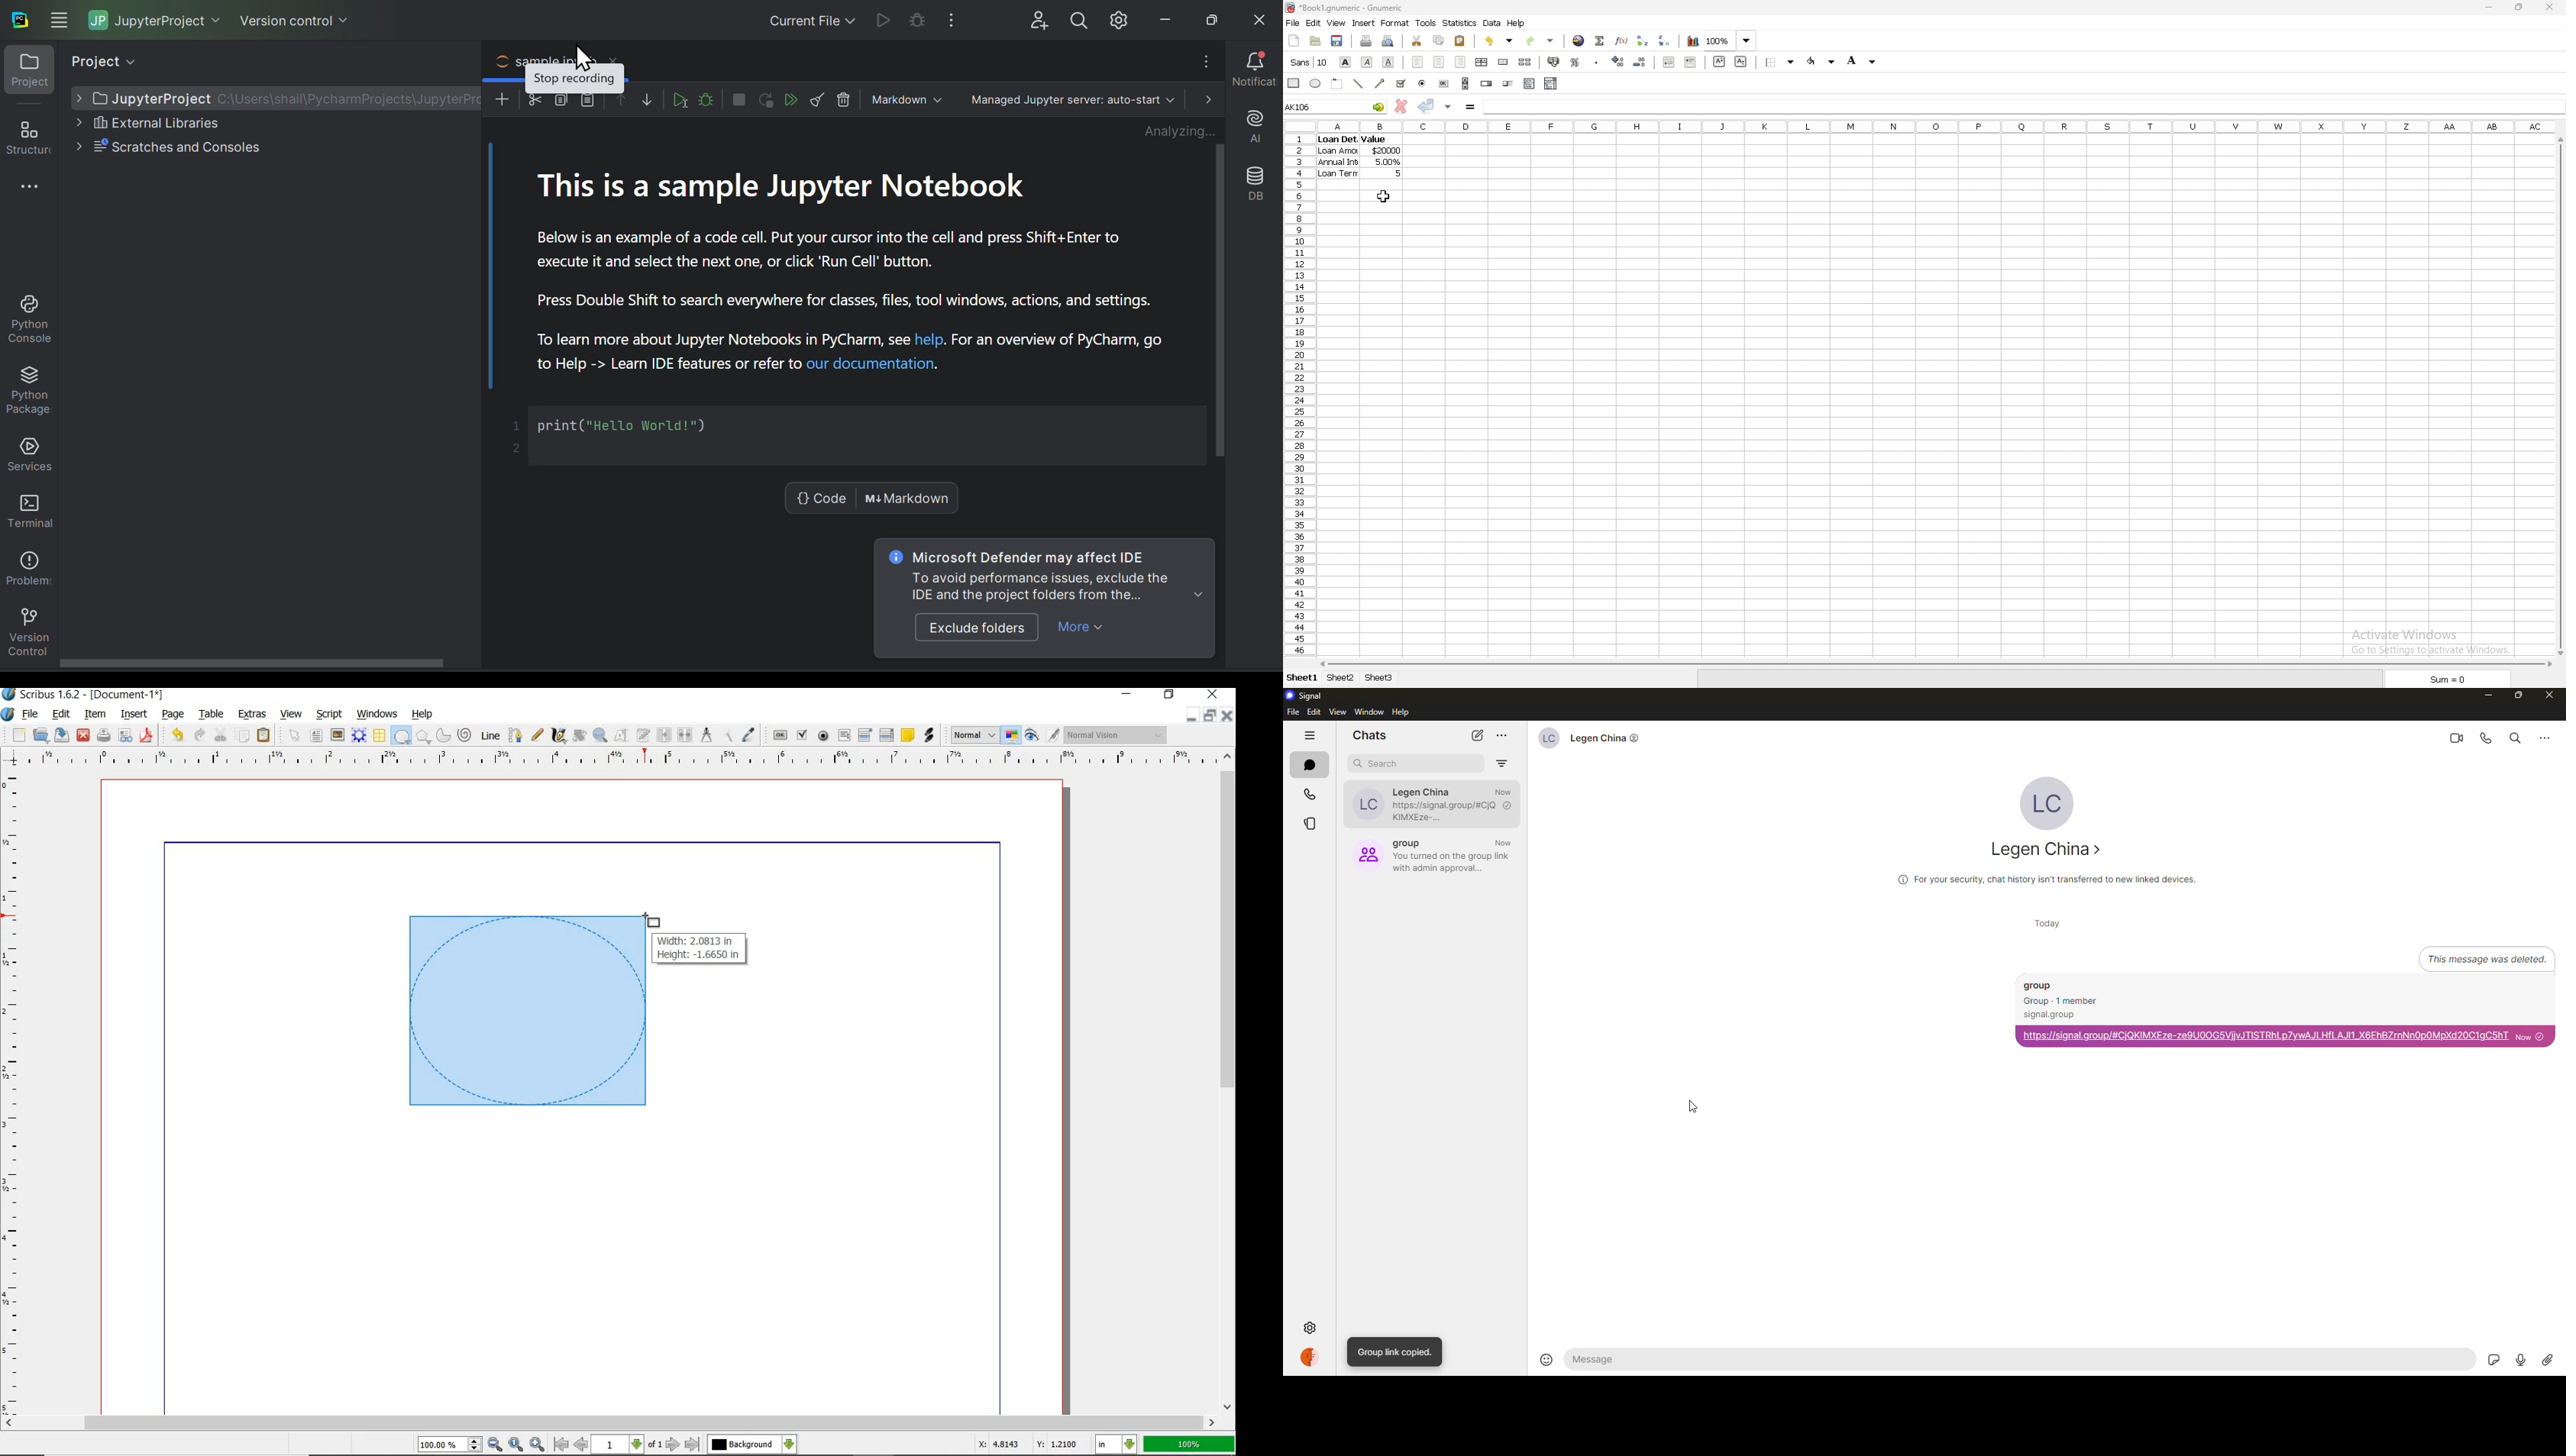 The height and width of the screenshot is (1456, 2576). What do you see at coordinates (1641, 62) in the screenshot?
I see `decrease decimals` at bounding box center [1641, 62].